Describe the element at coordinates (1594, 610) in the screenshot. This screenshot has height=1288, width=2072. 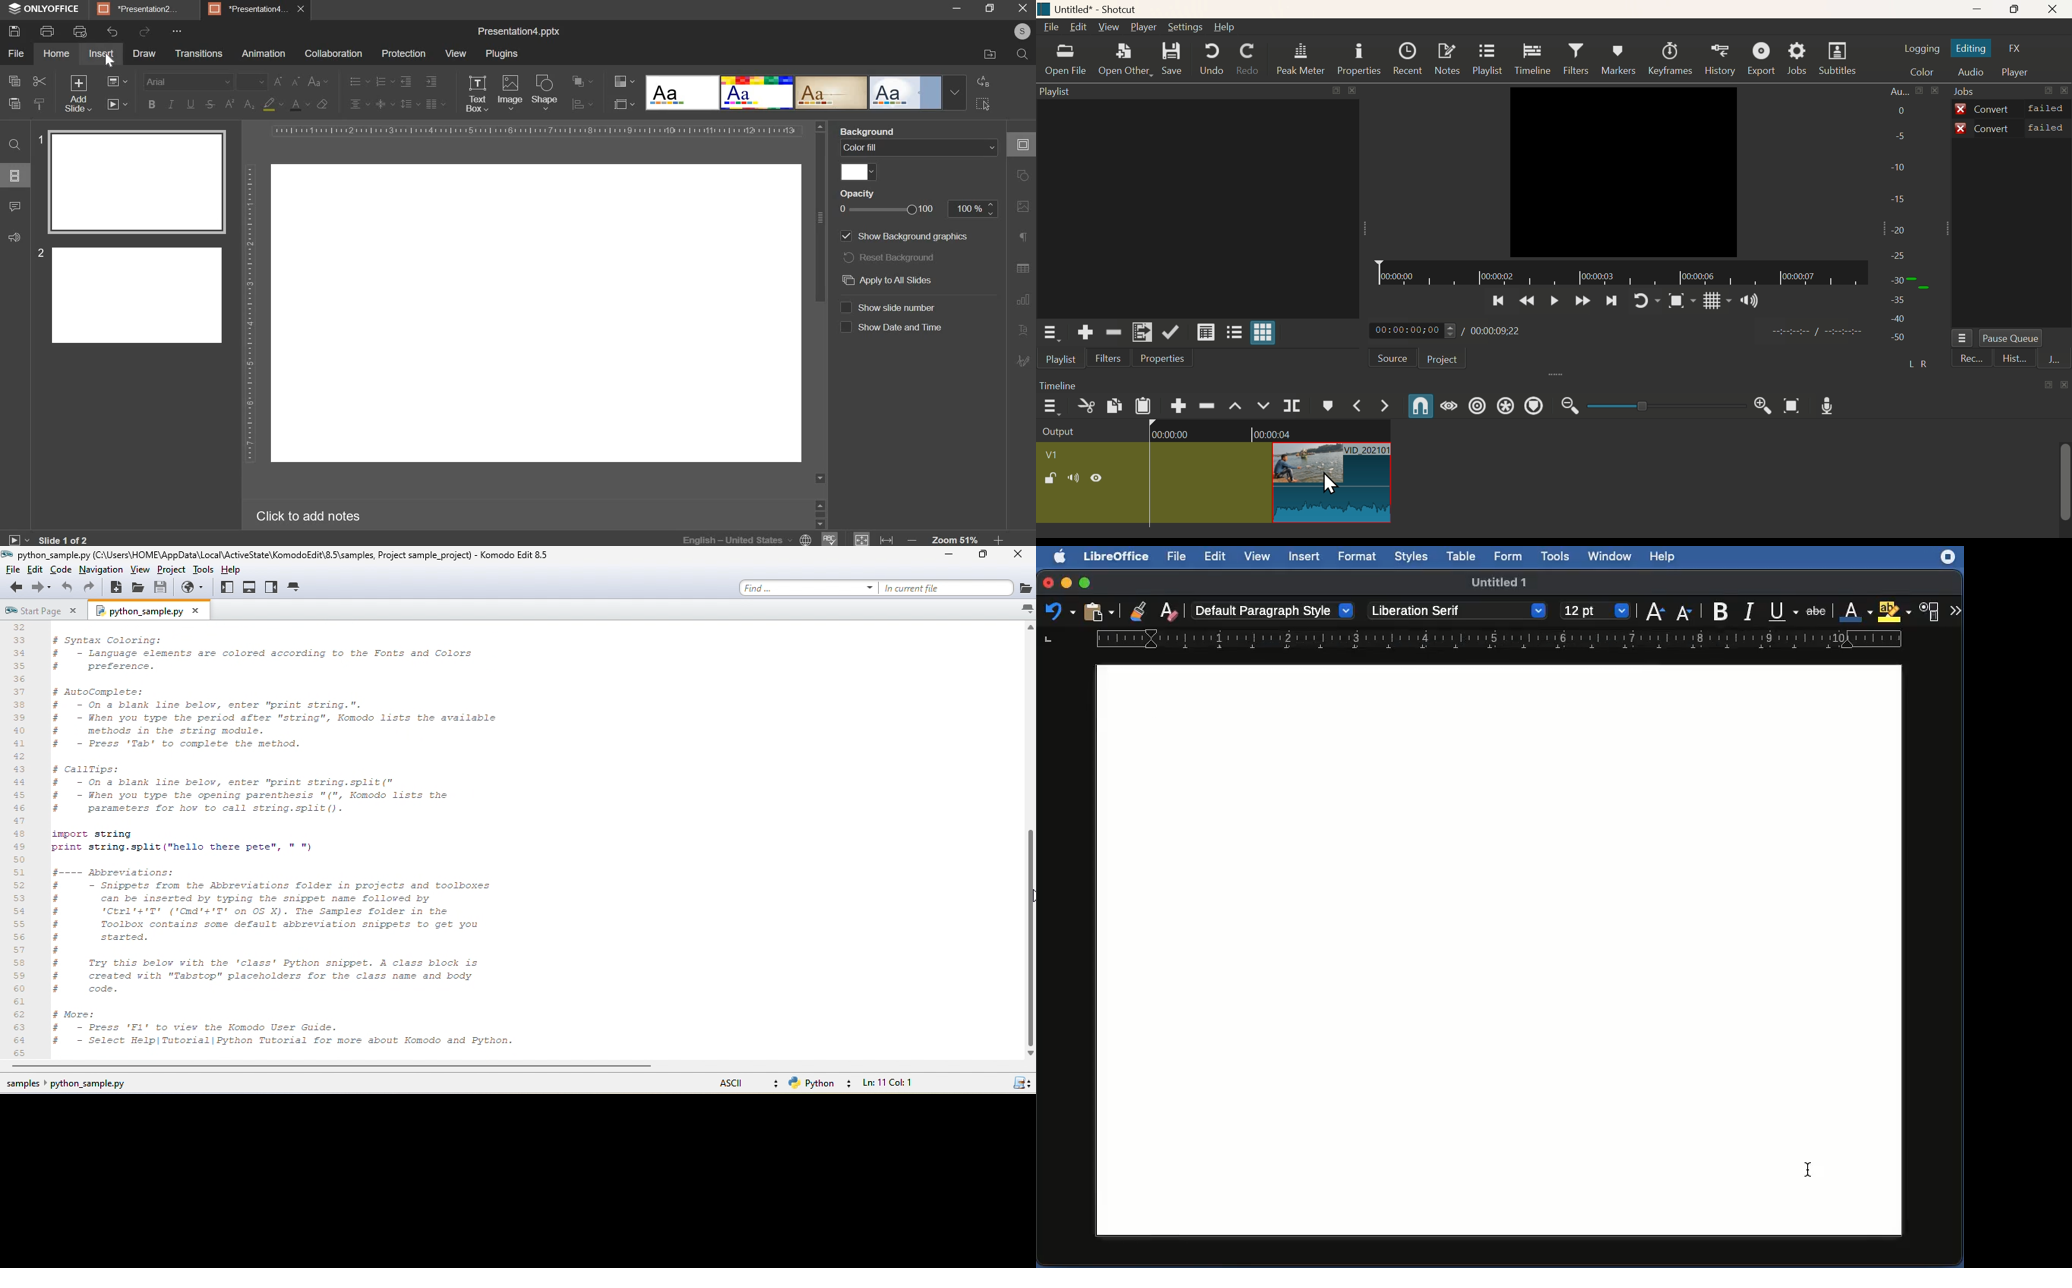
I see `size` at that location.